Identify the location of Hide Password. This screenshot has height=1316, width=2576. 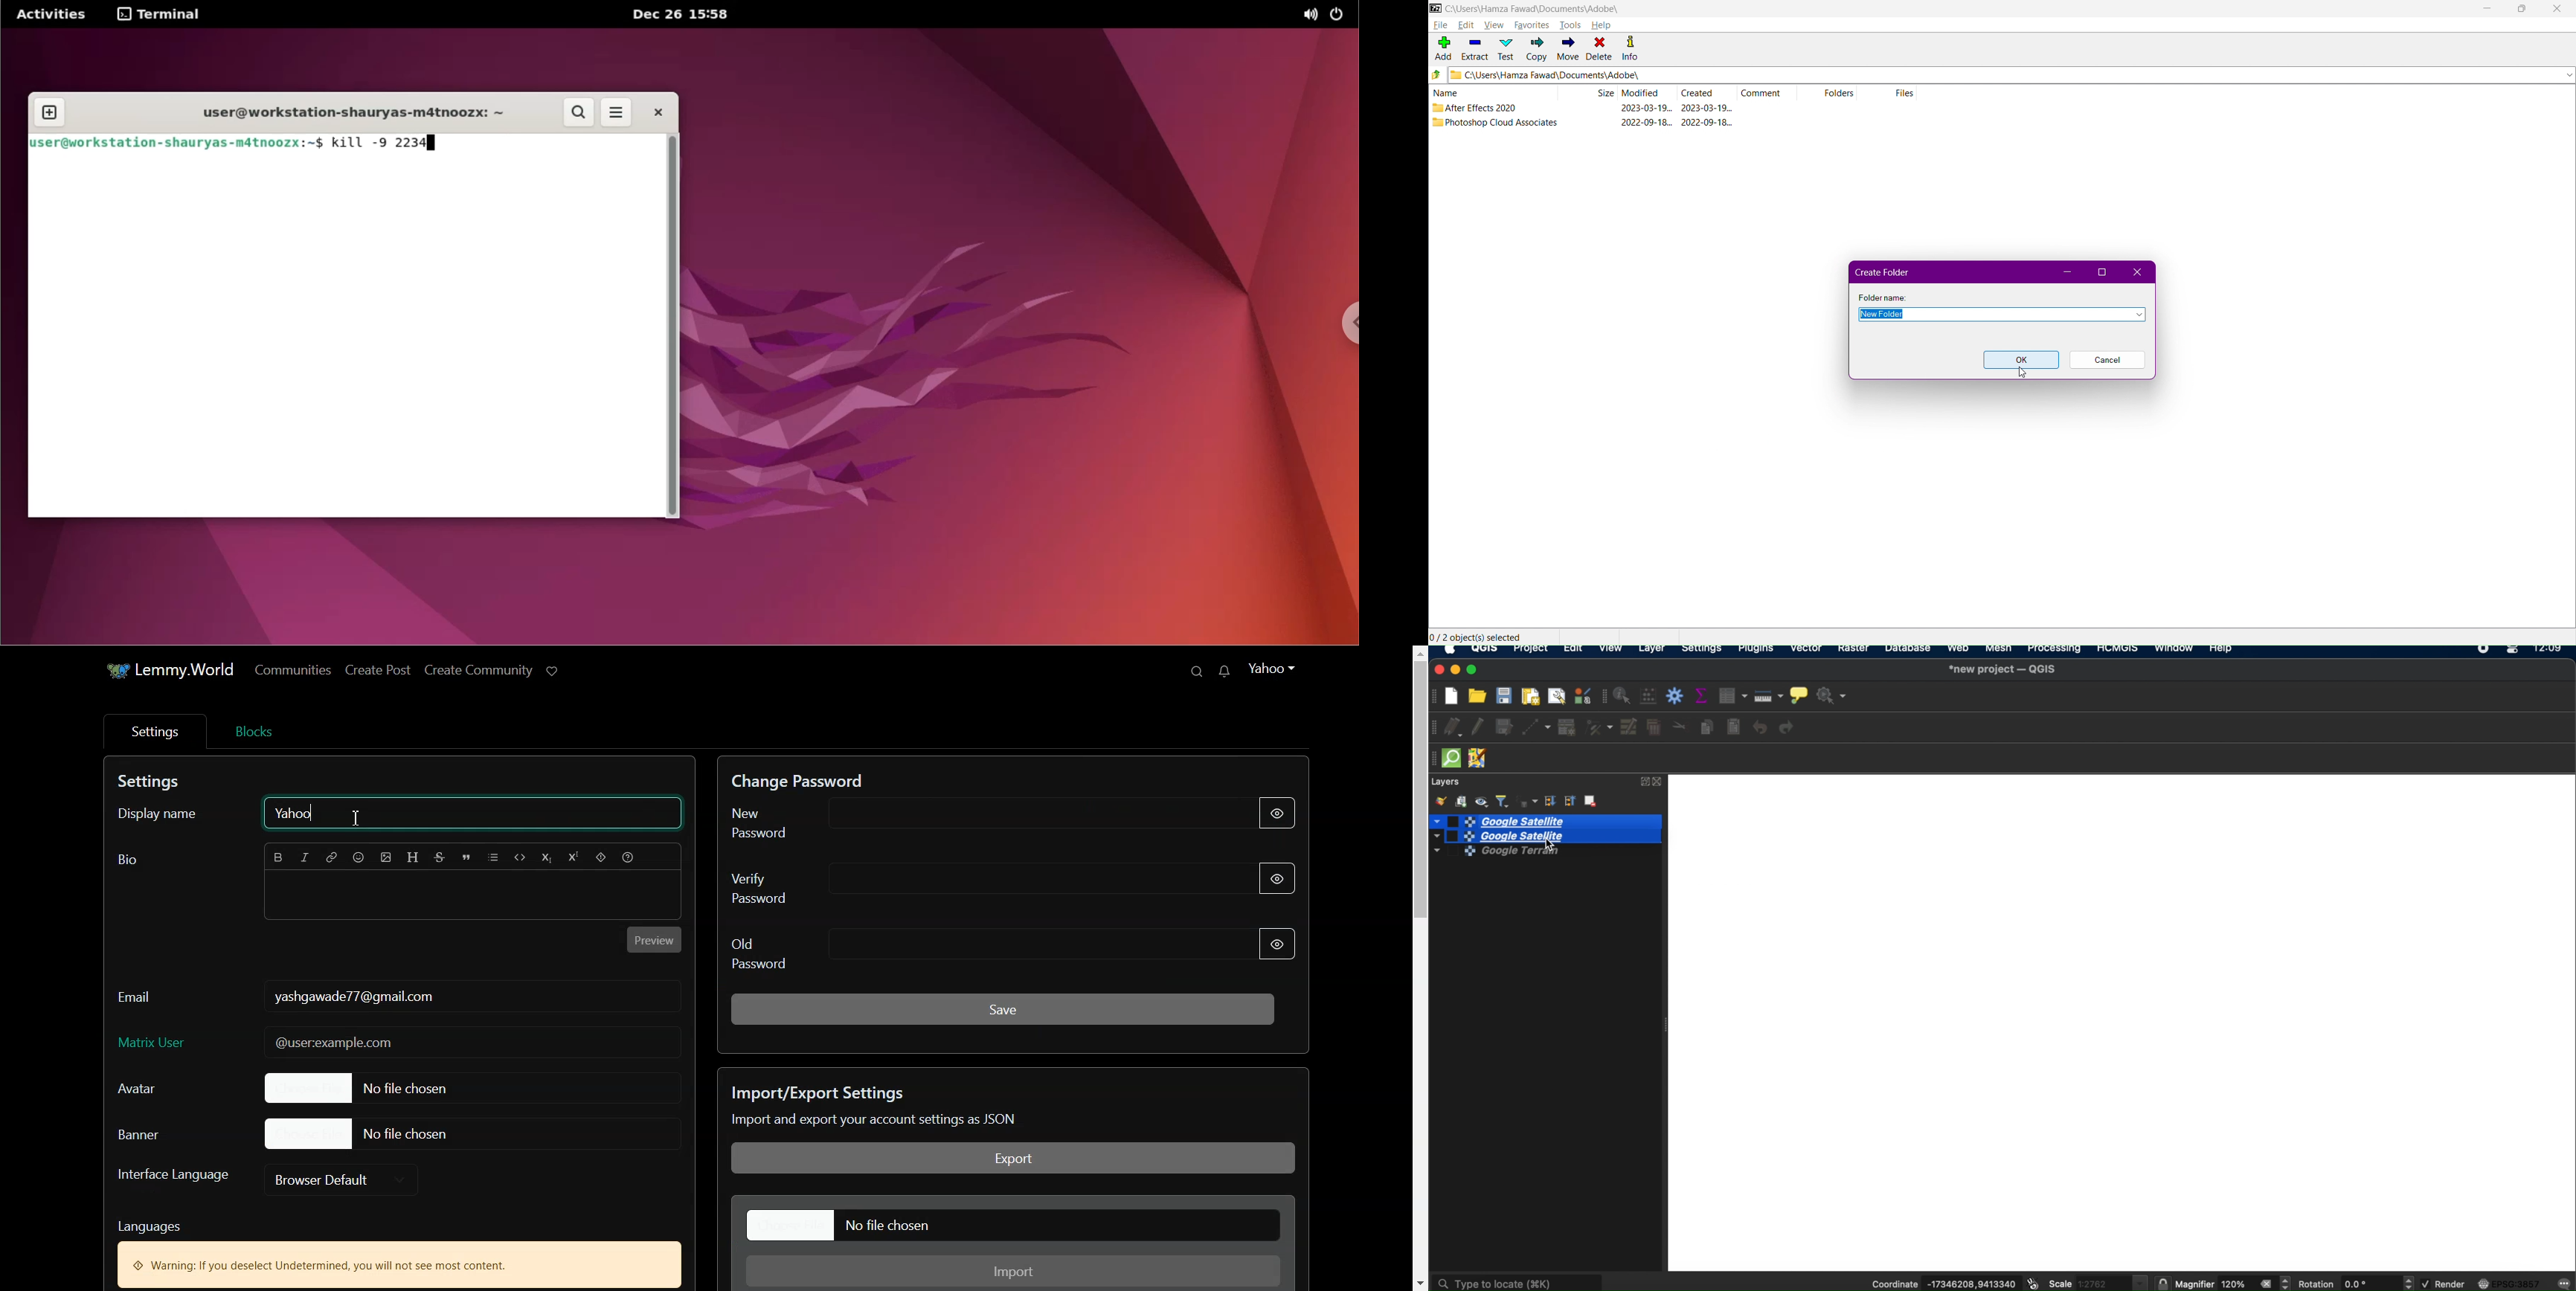
(1288, 878).